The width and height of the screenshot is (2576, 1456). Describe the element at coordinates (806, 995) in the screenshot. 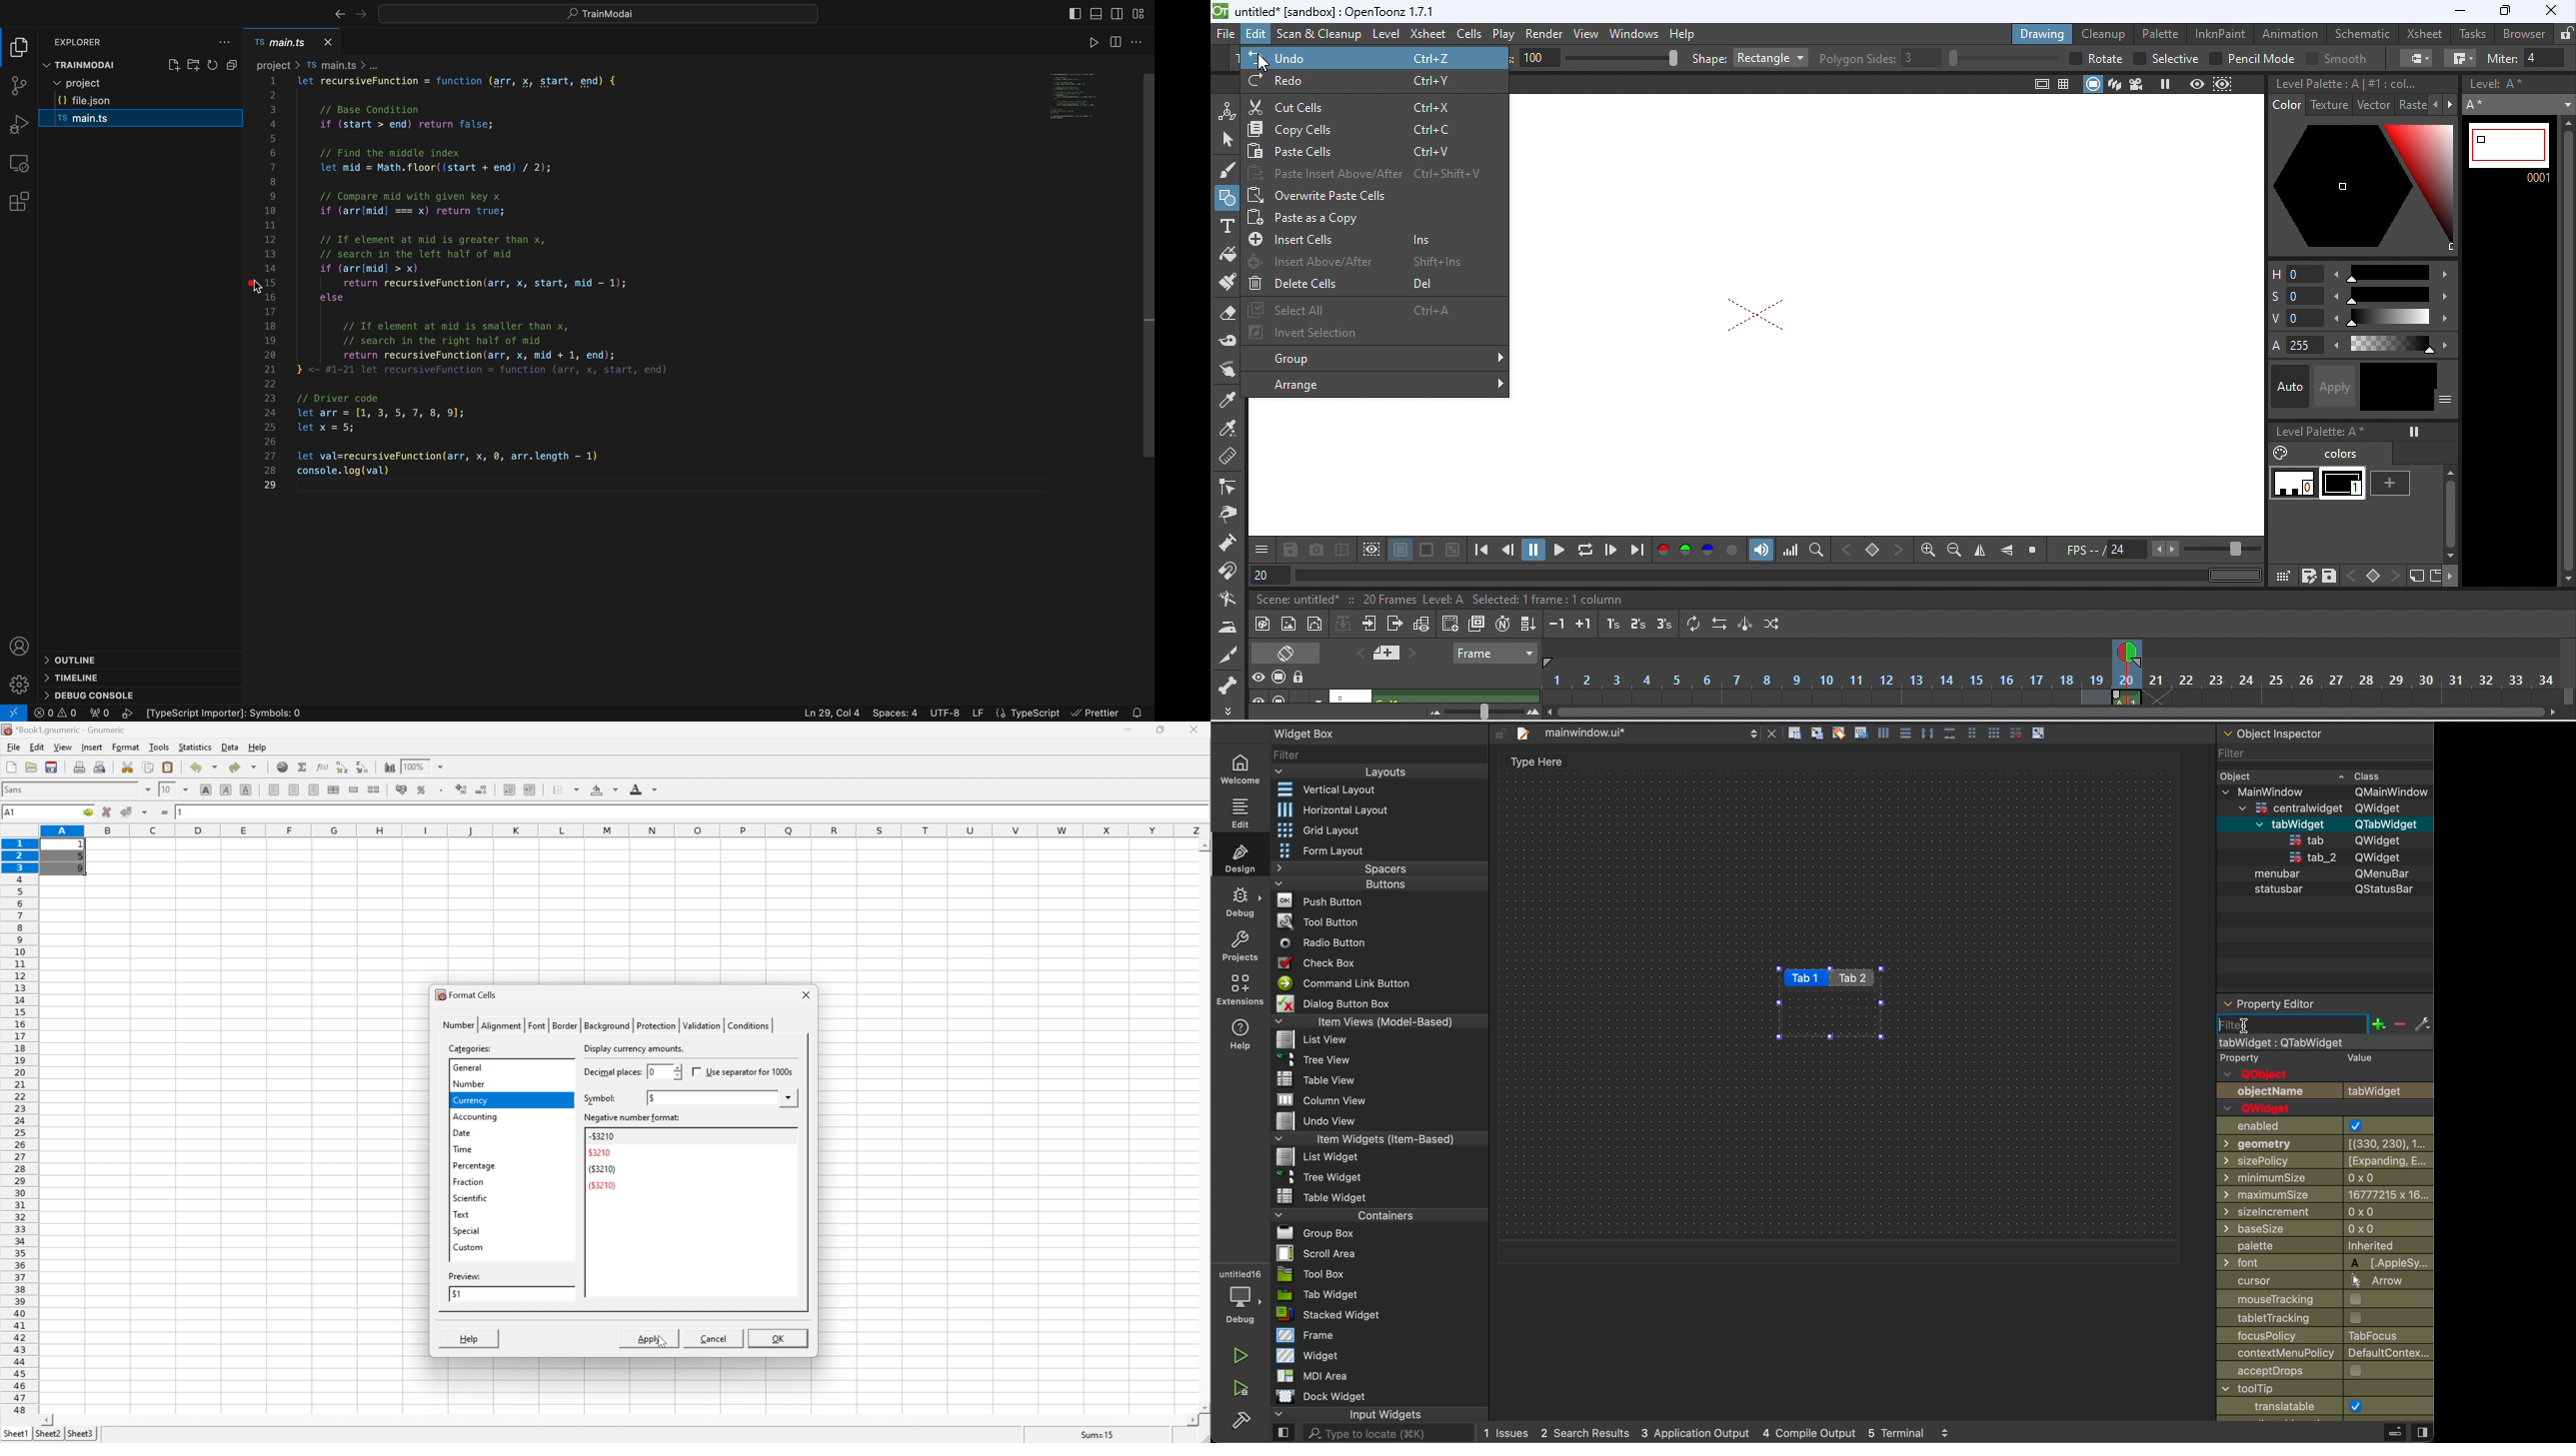

I see `close` at that location.